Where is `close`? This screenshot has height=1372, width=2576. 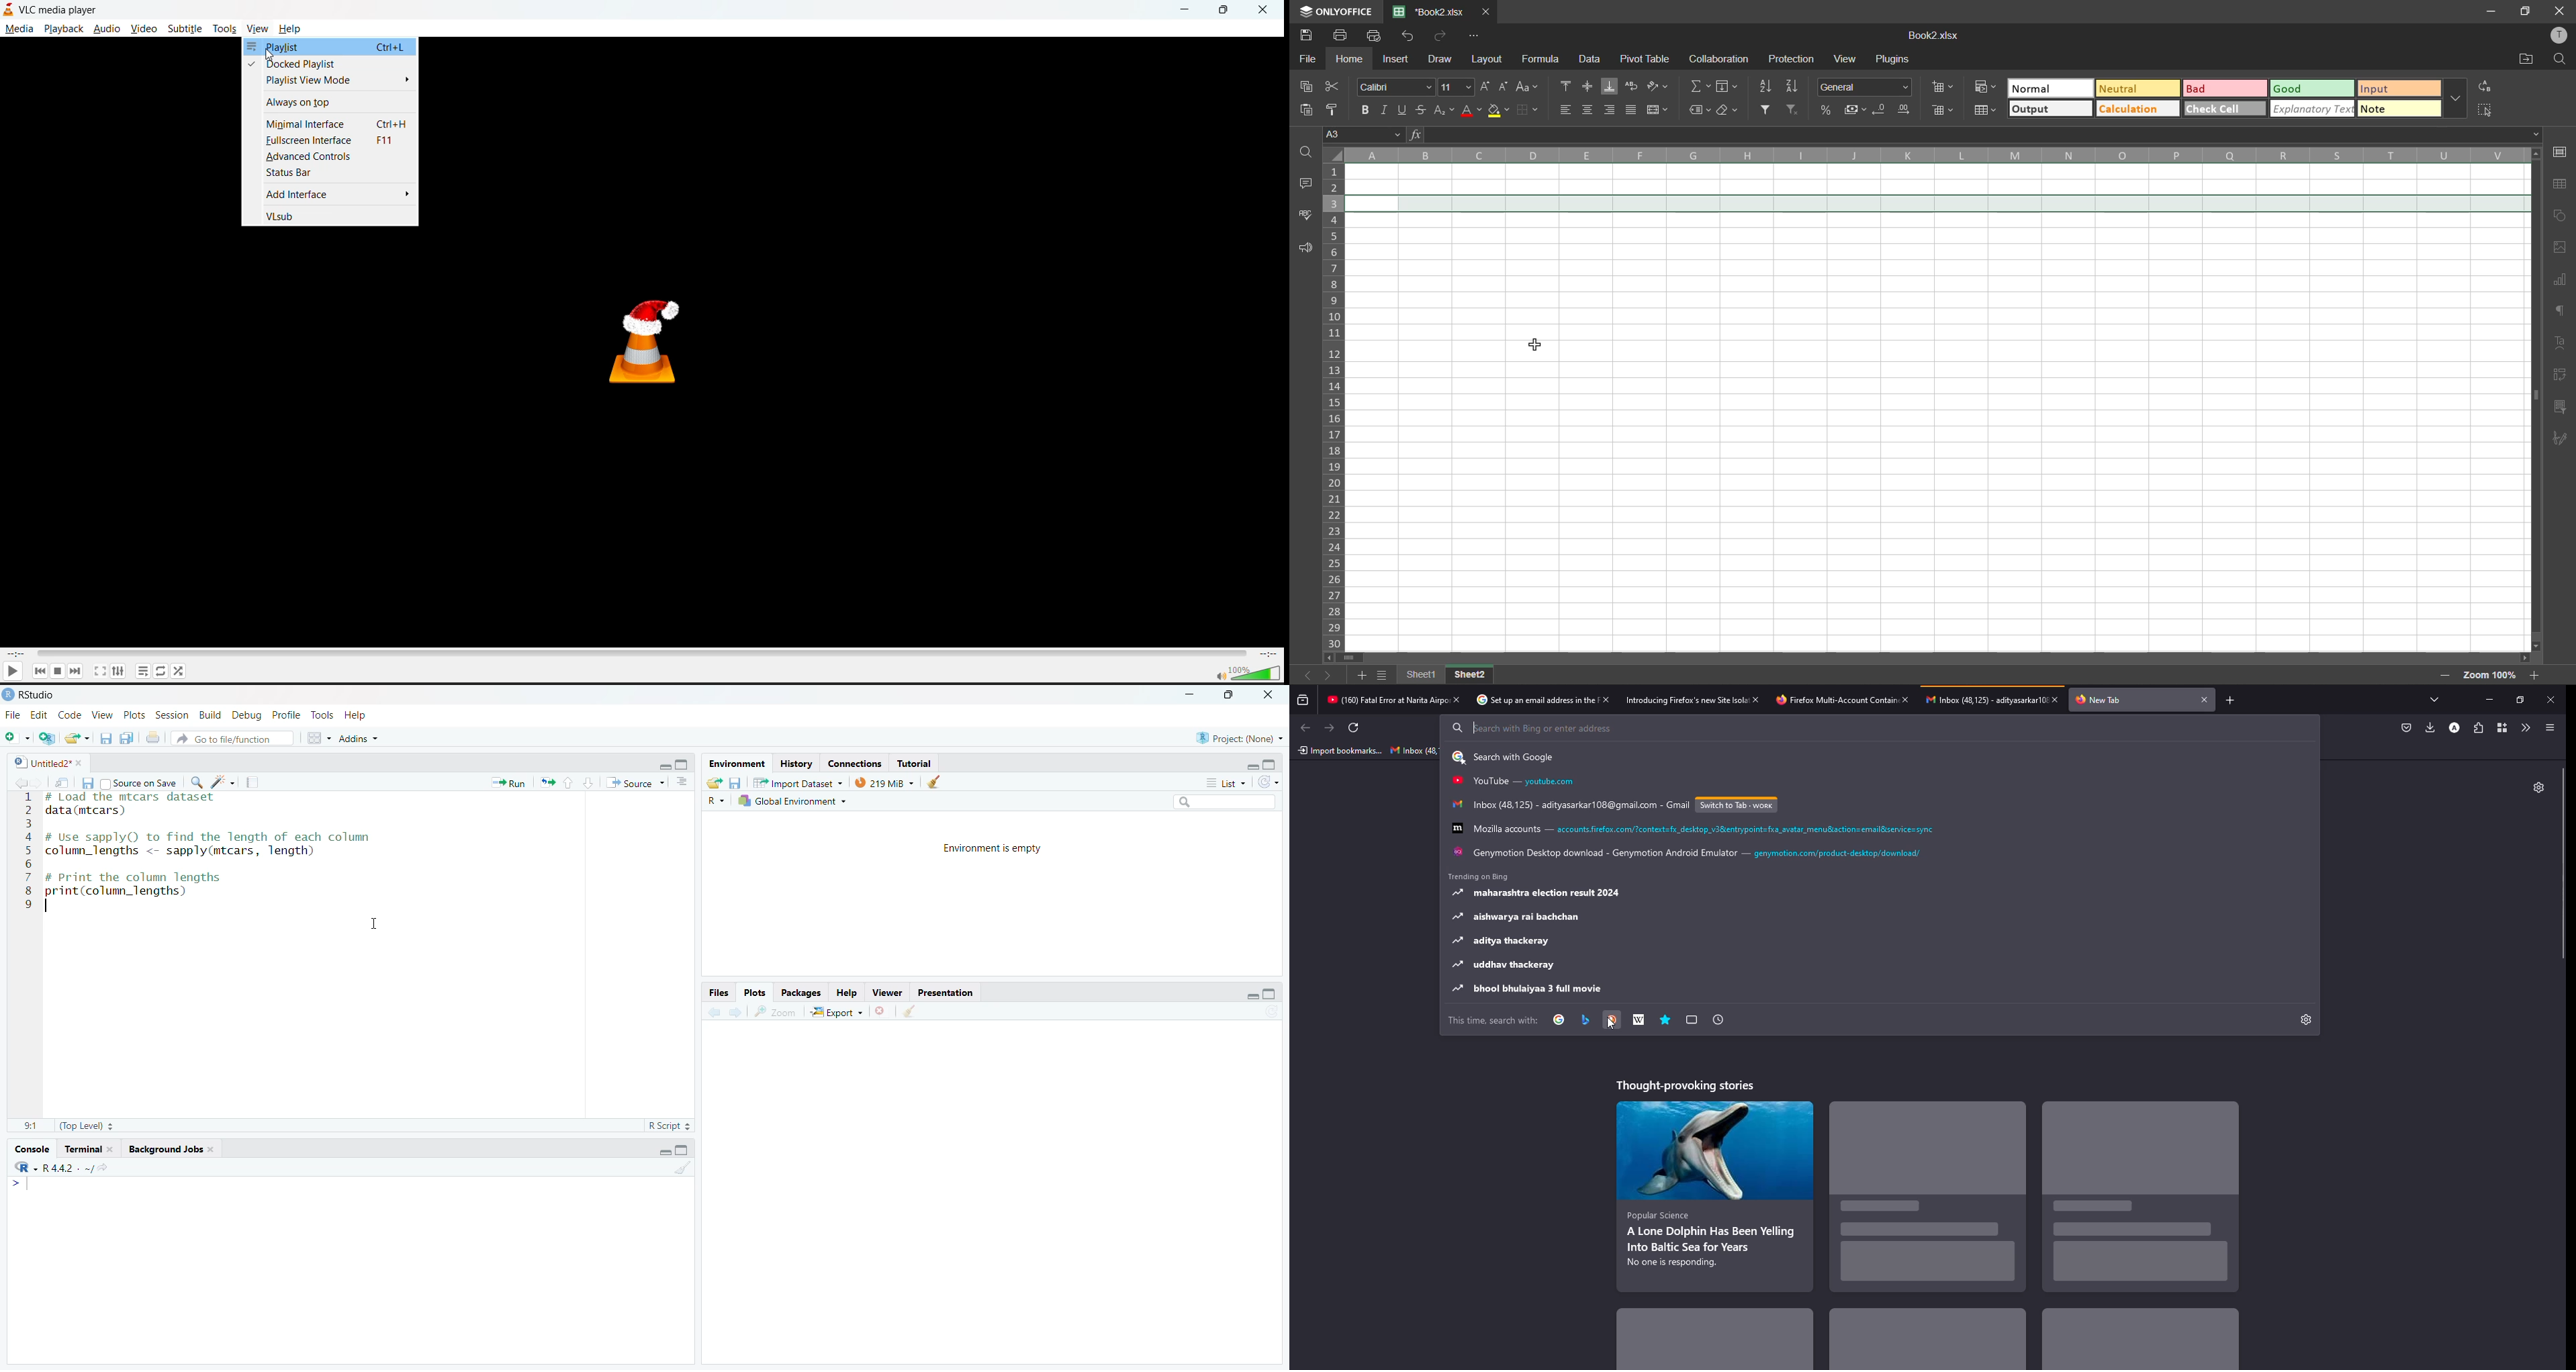 close is located at coordinates (2204, 699).